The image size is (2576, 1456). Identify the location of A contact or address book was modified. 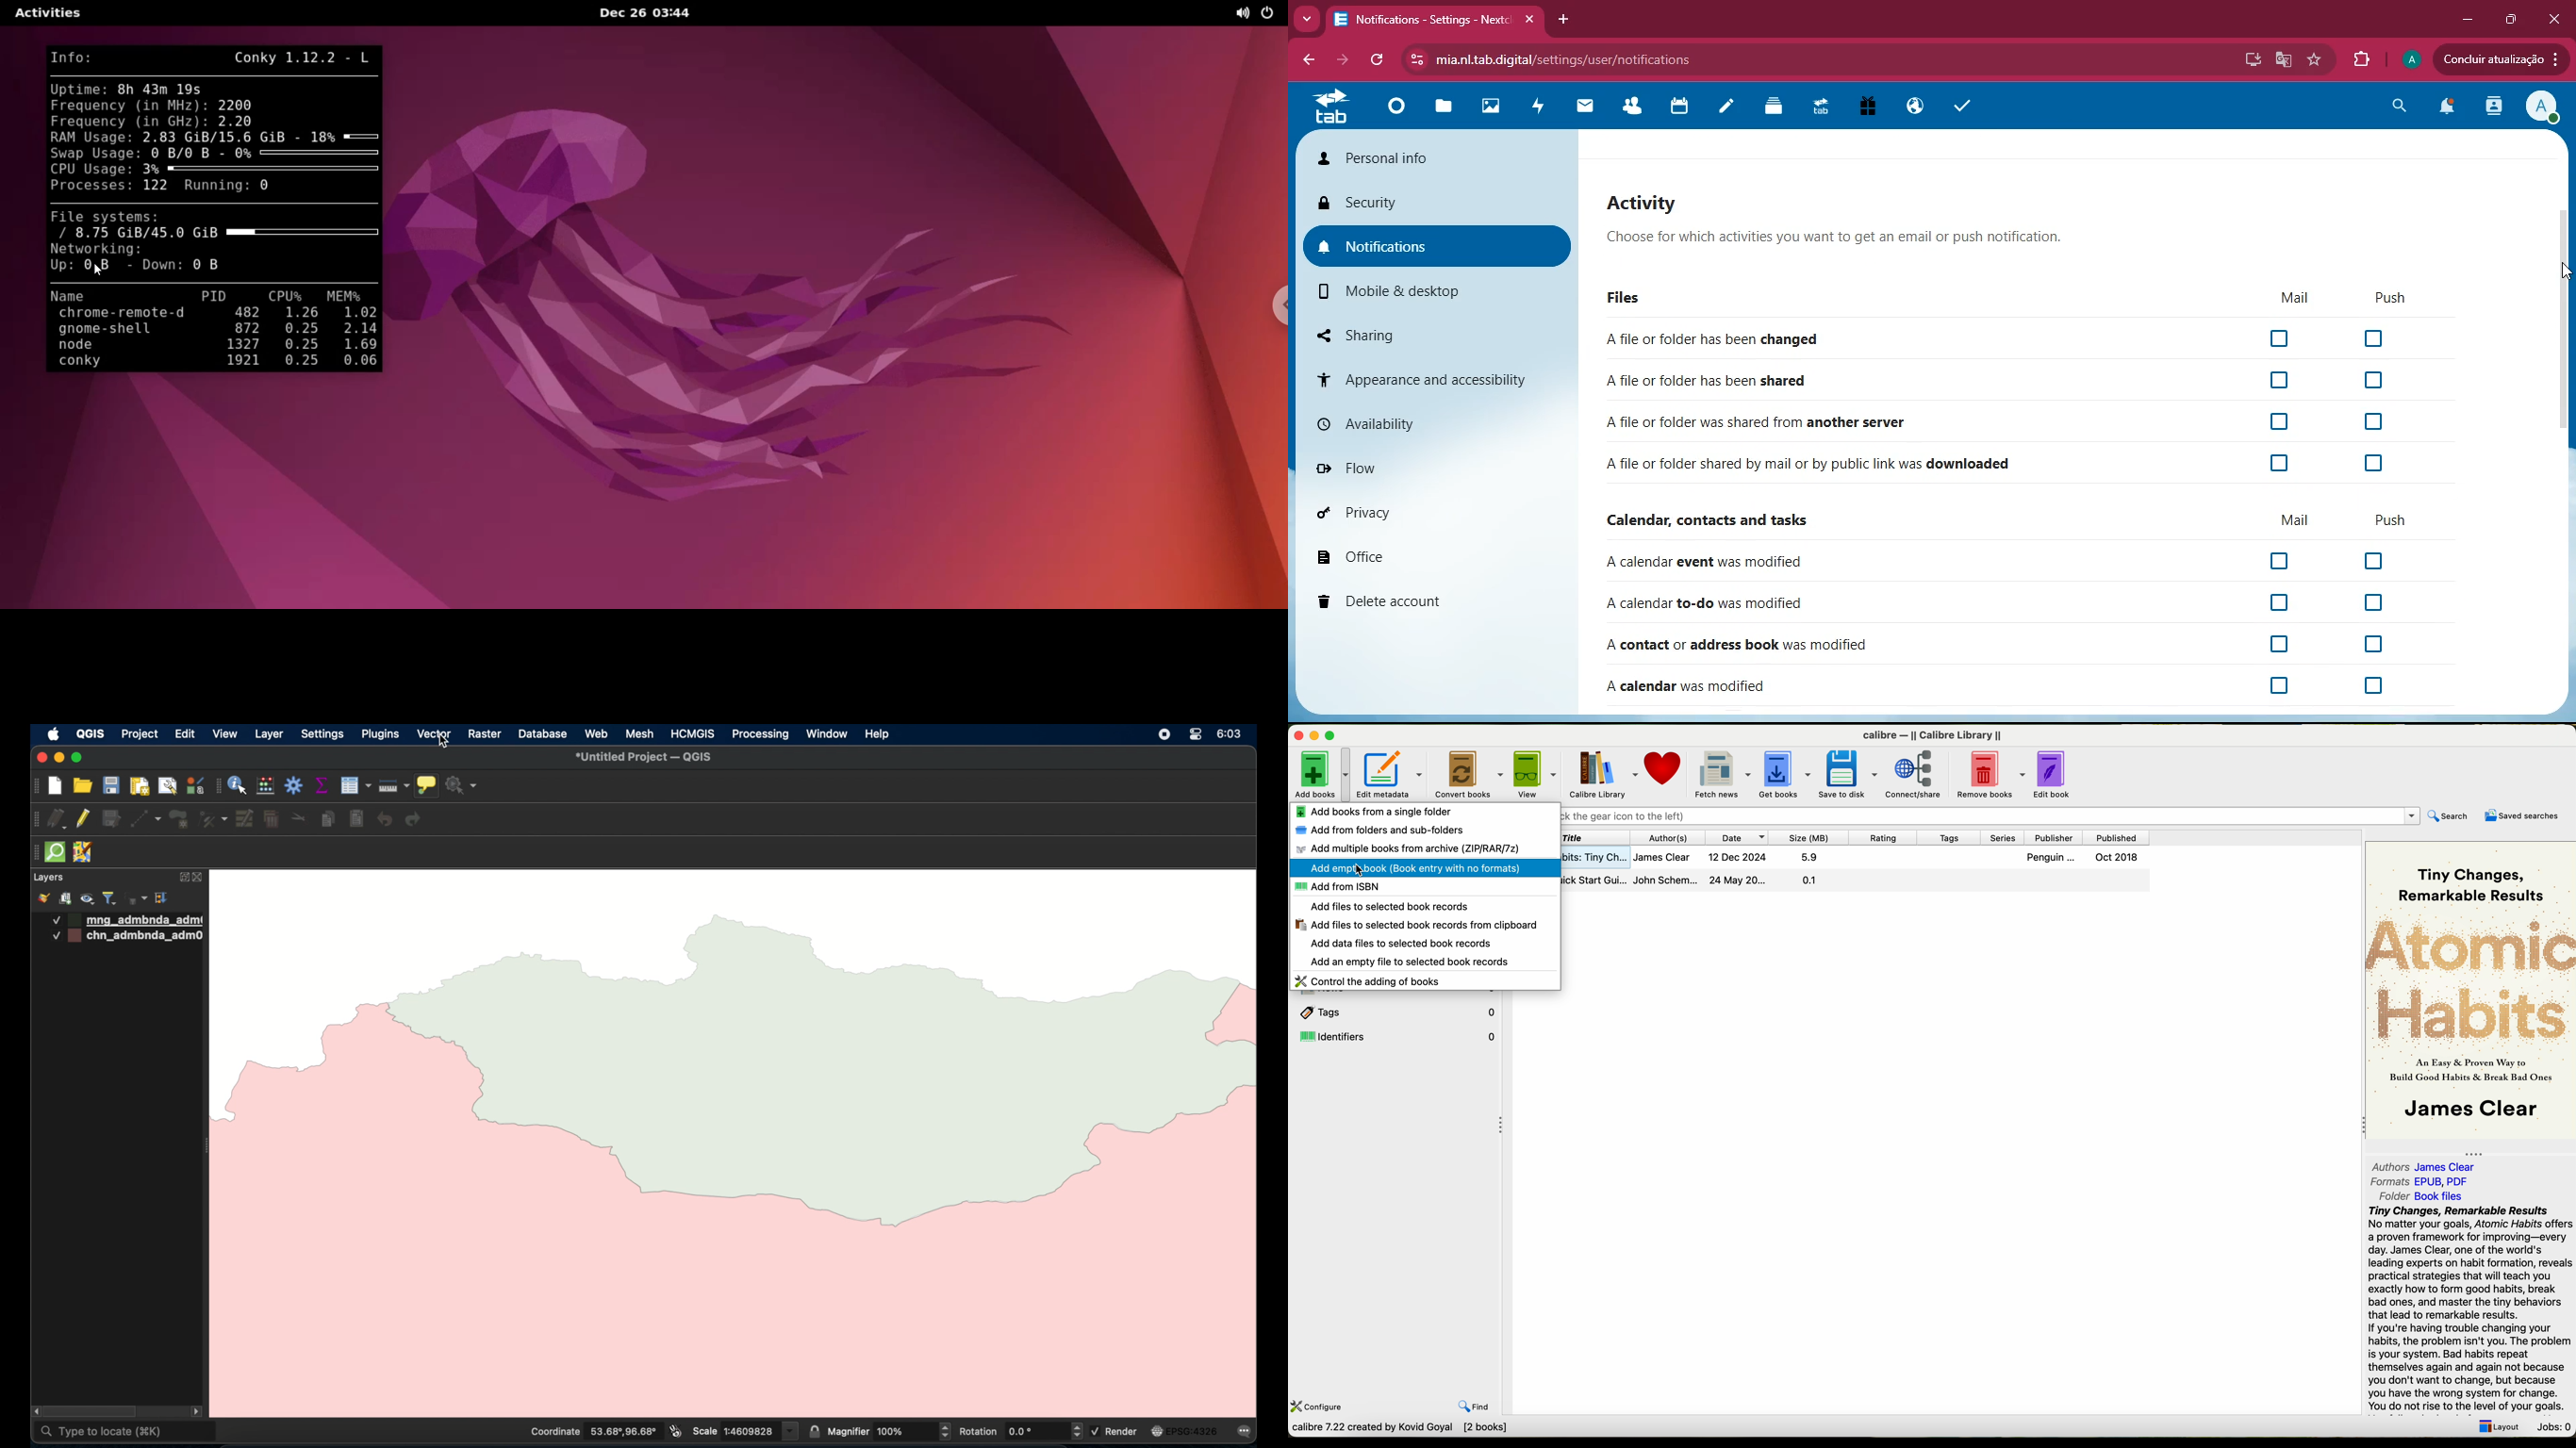
(1739, 646).